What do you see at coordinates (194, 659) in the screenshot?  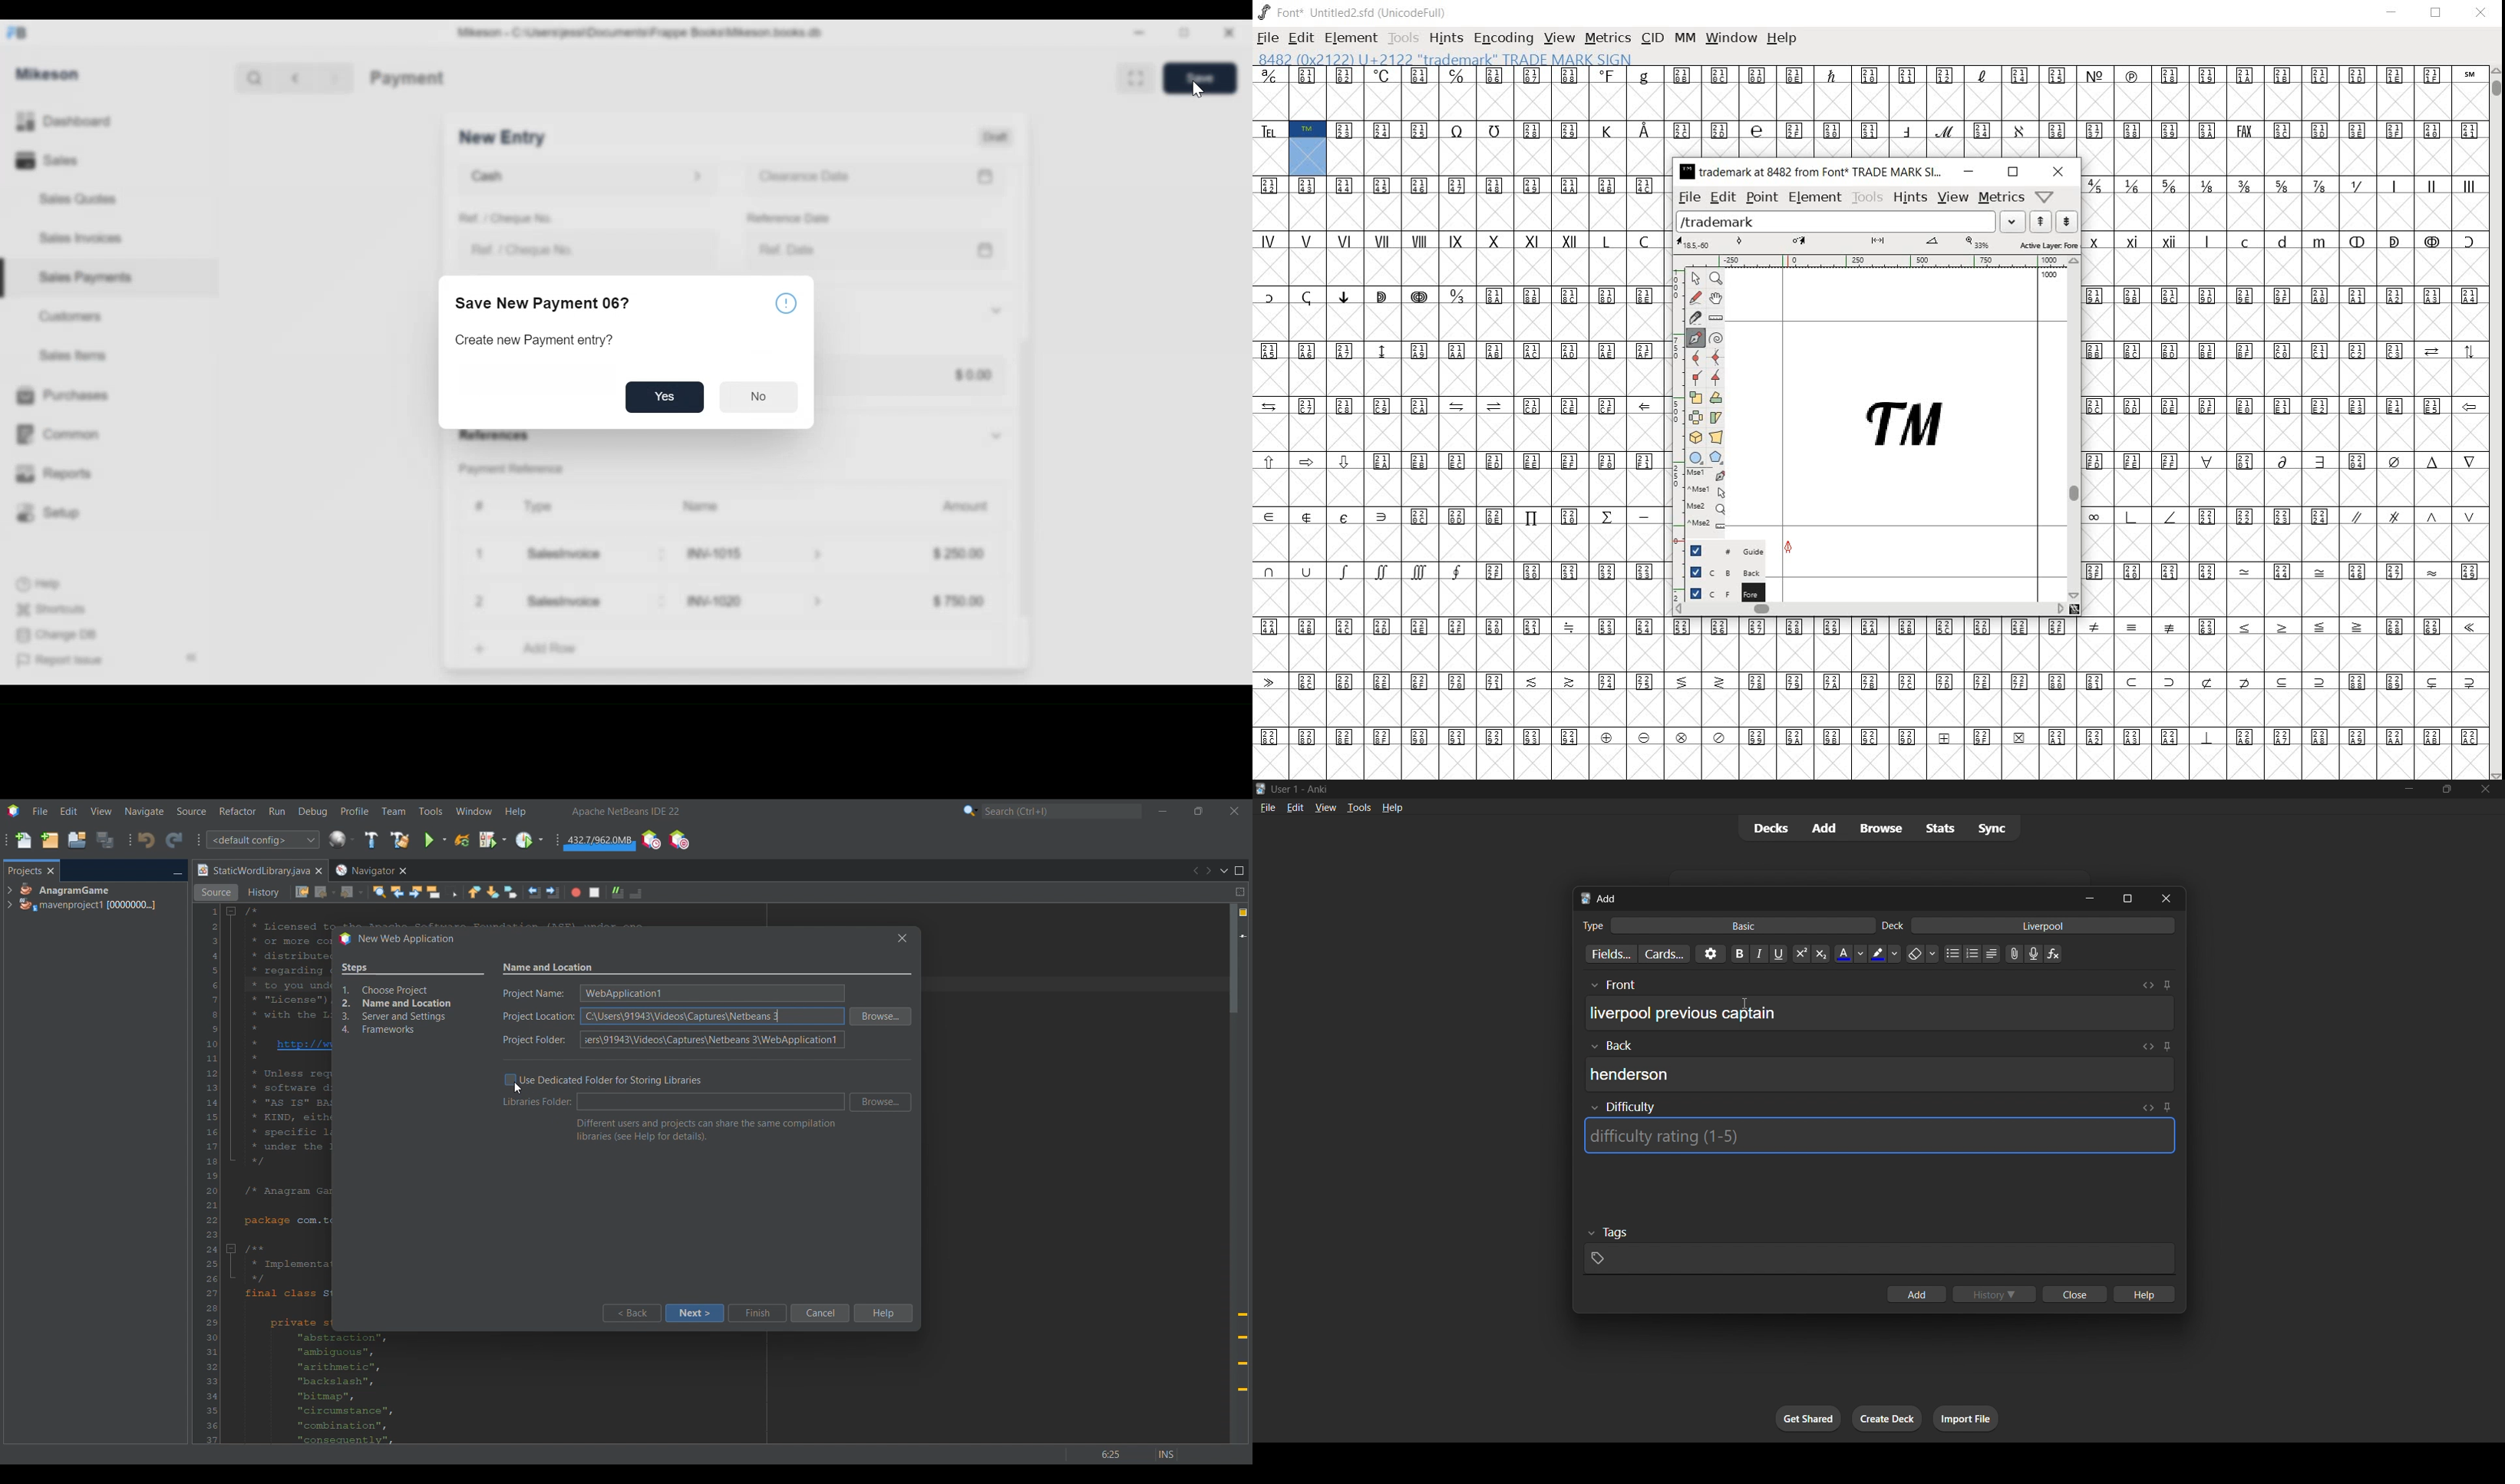 I see `Collapse` at bounding box center [194, 659].